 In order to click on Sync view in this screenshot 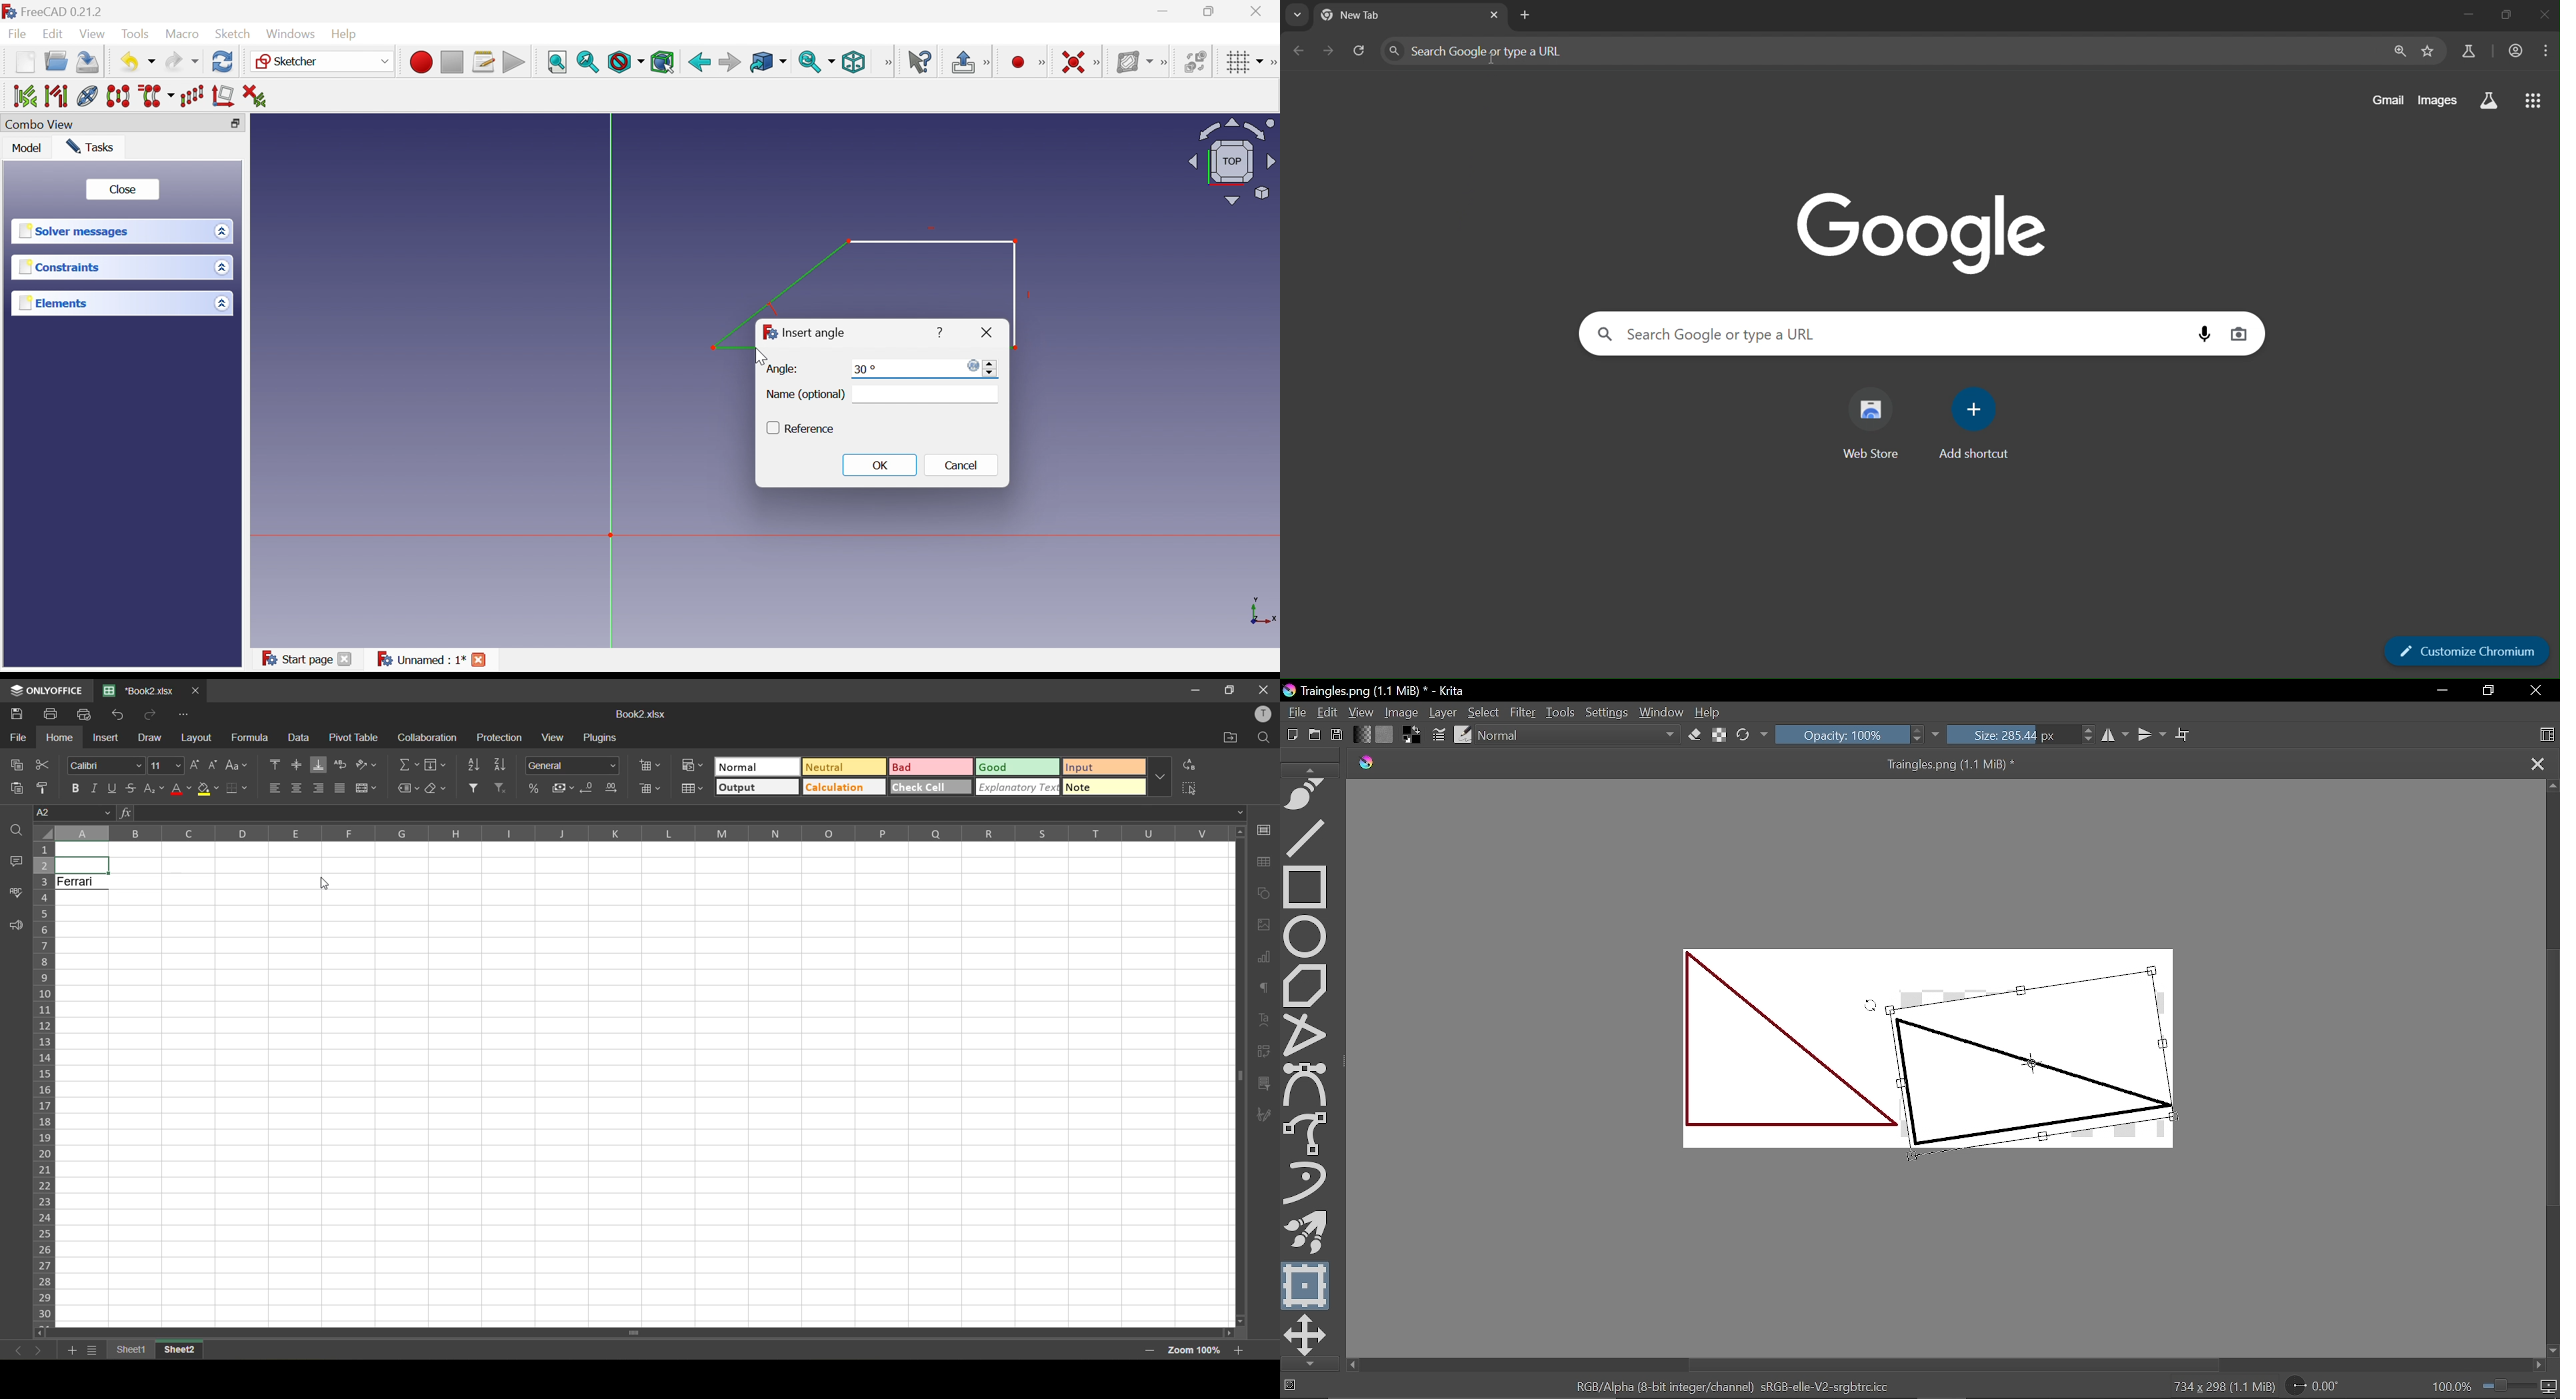, I will do `click(810, 62)`.